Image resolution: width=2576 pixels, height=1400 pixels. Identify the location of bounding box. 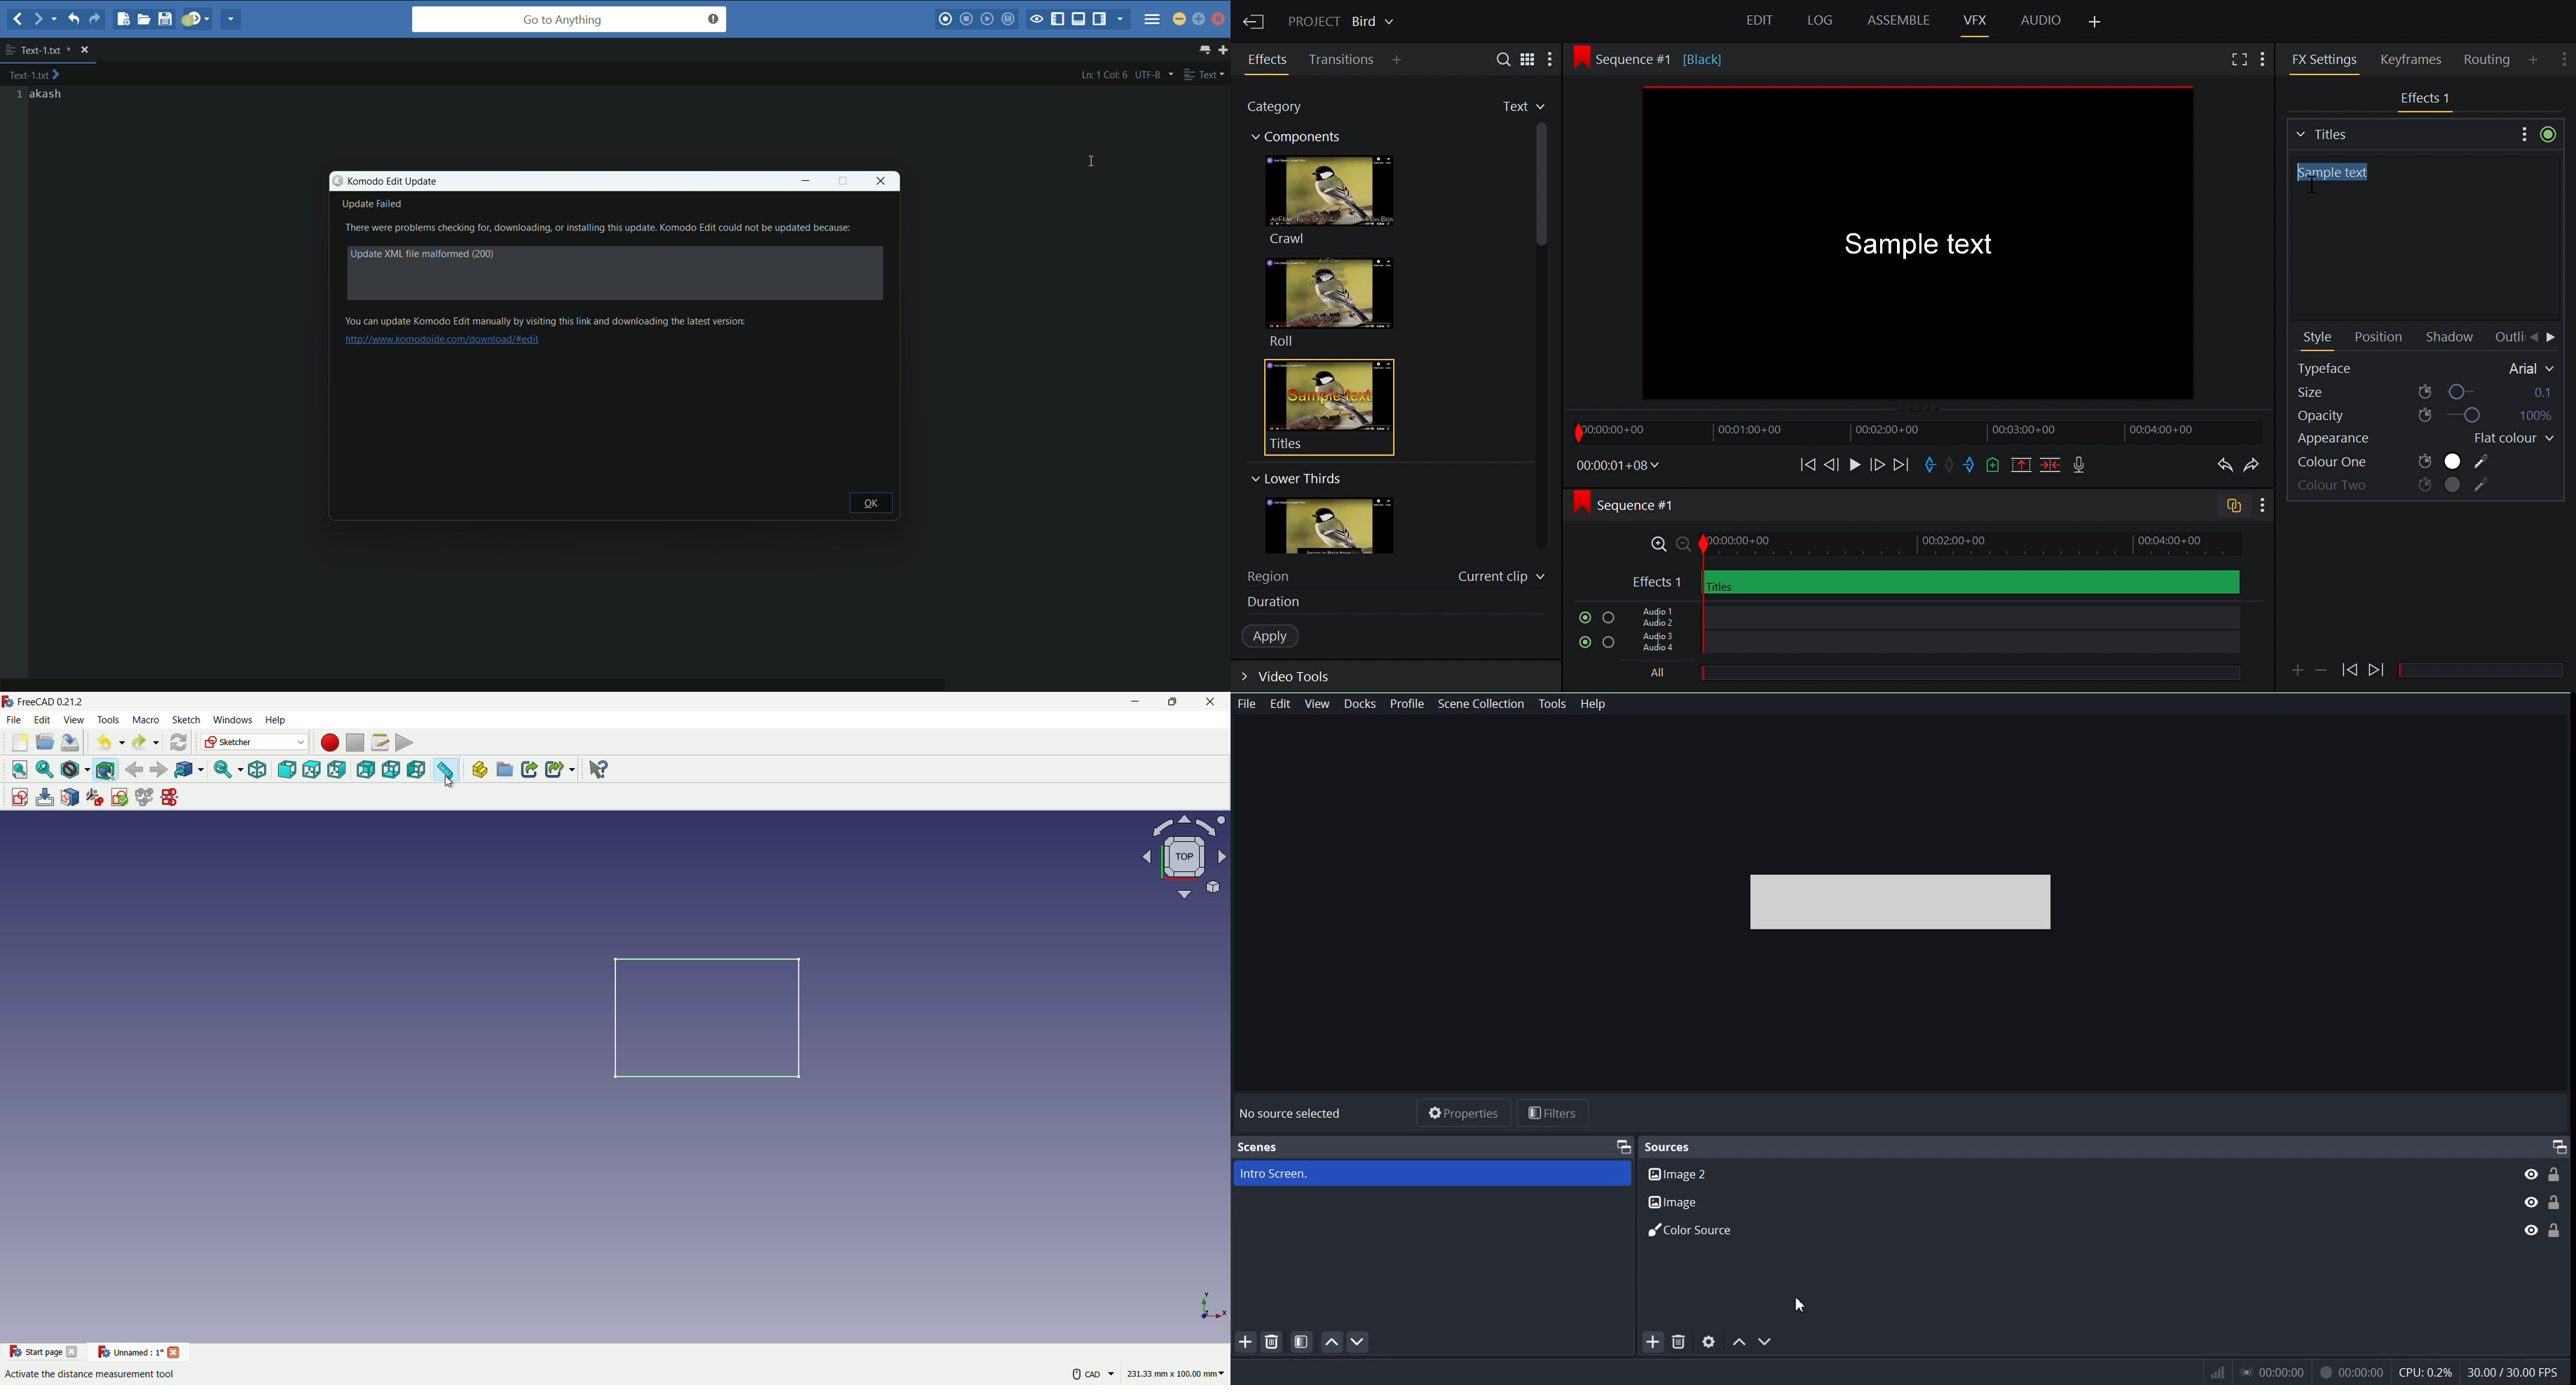
(107, 769).